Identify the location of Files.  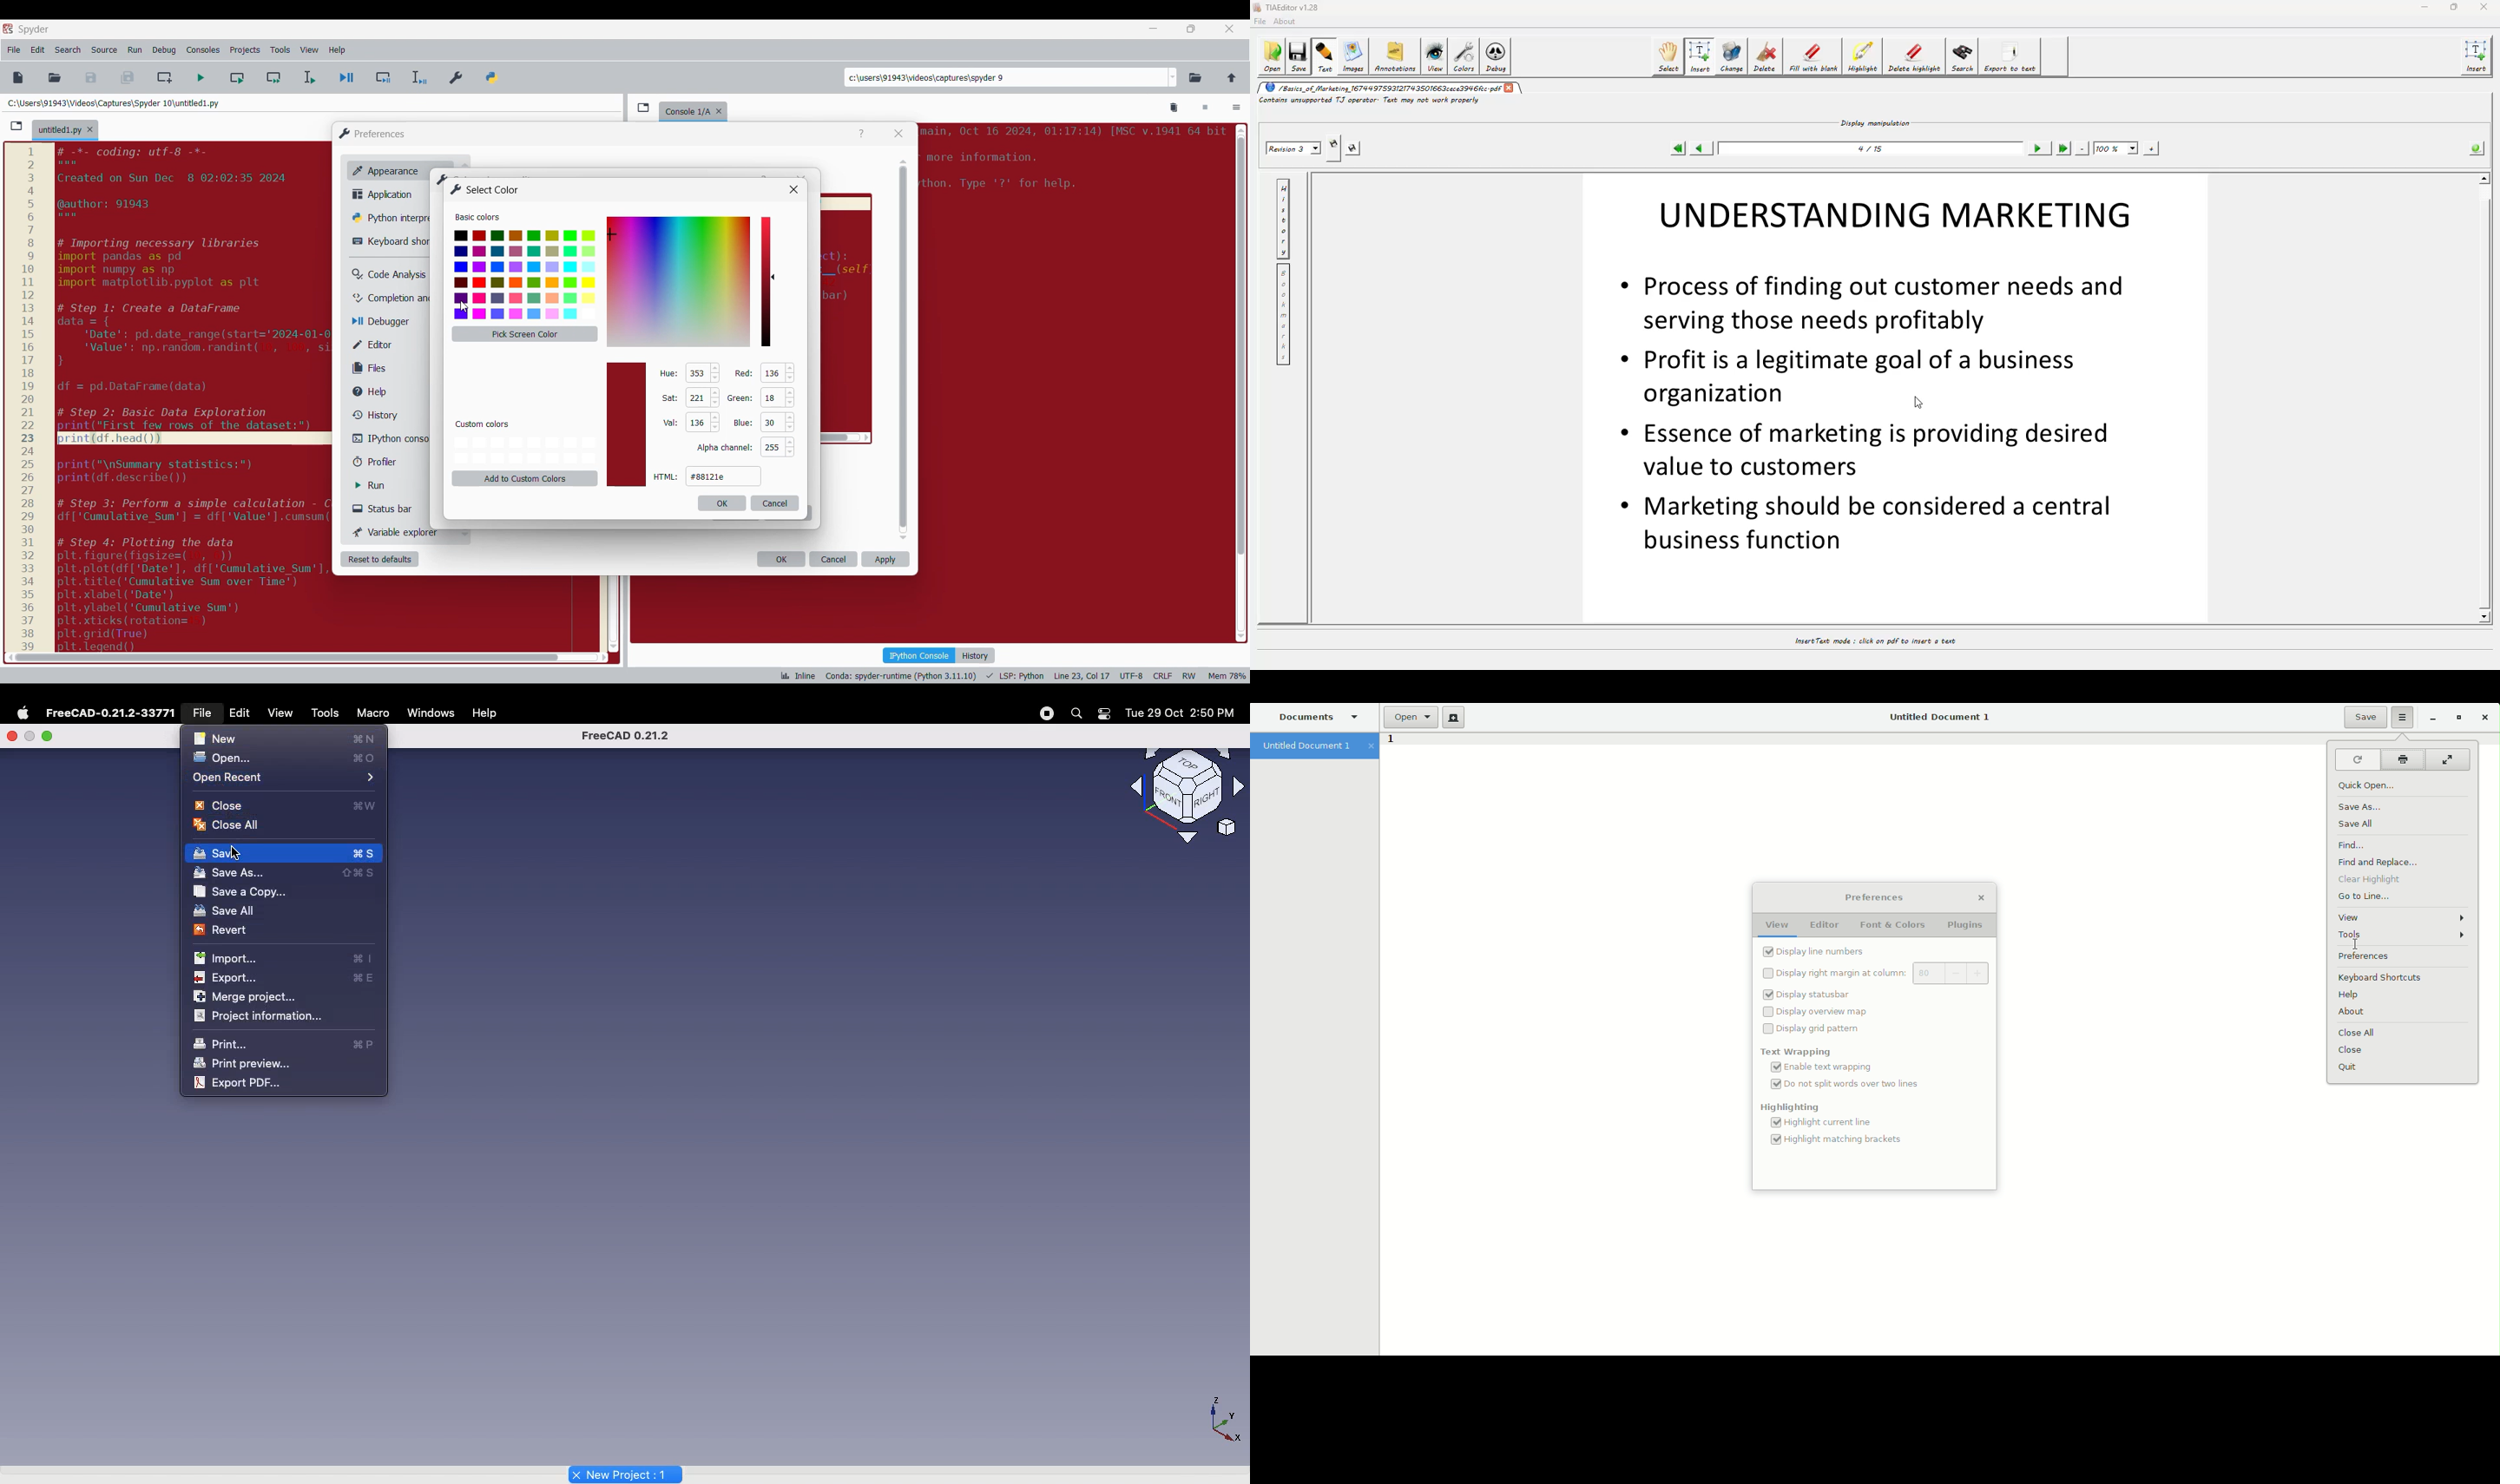
(372, 368).